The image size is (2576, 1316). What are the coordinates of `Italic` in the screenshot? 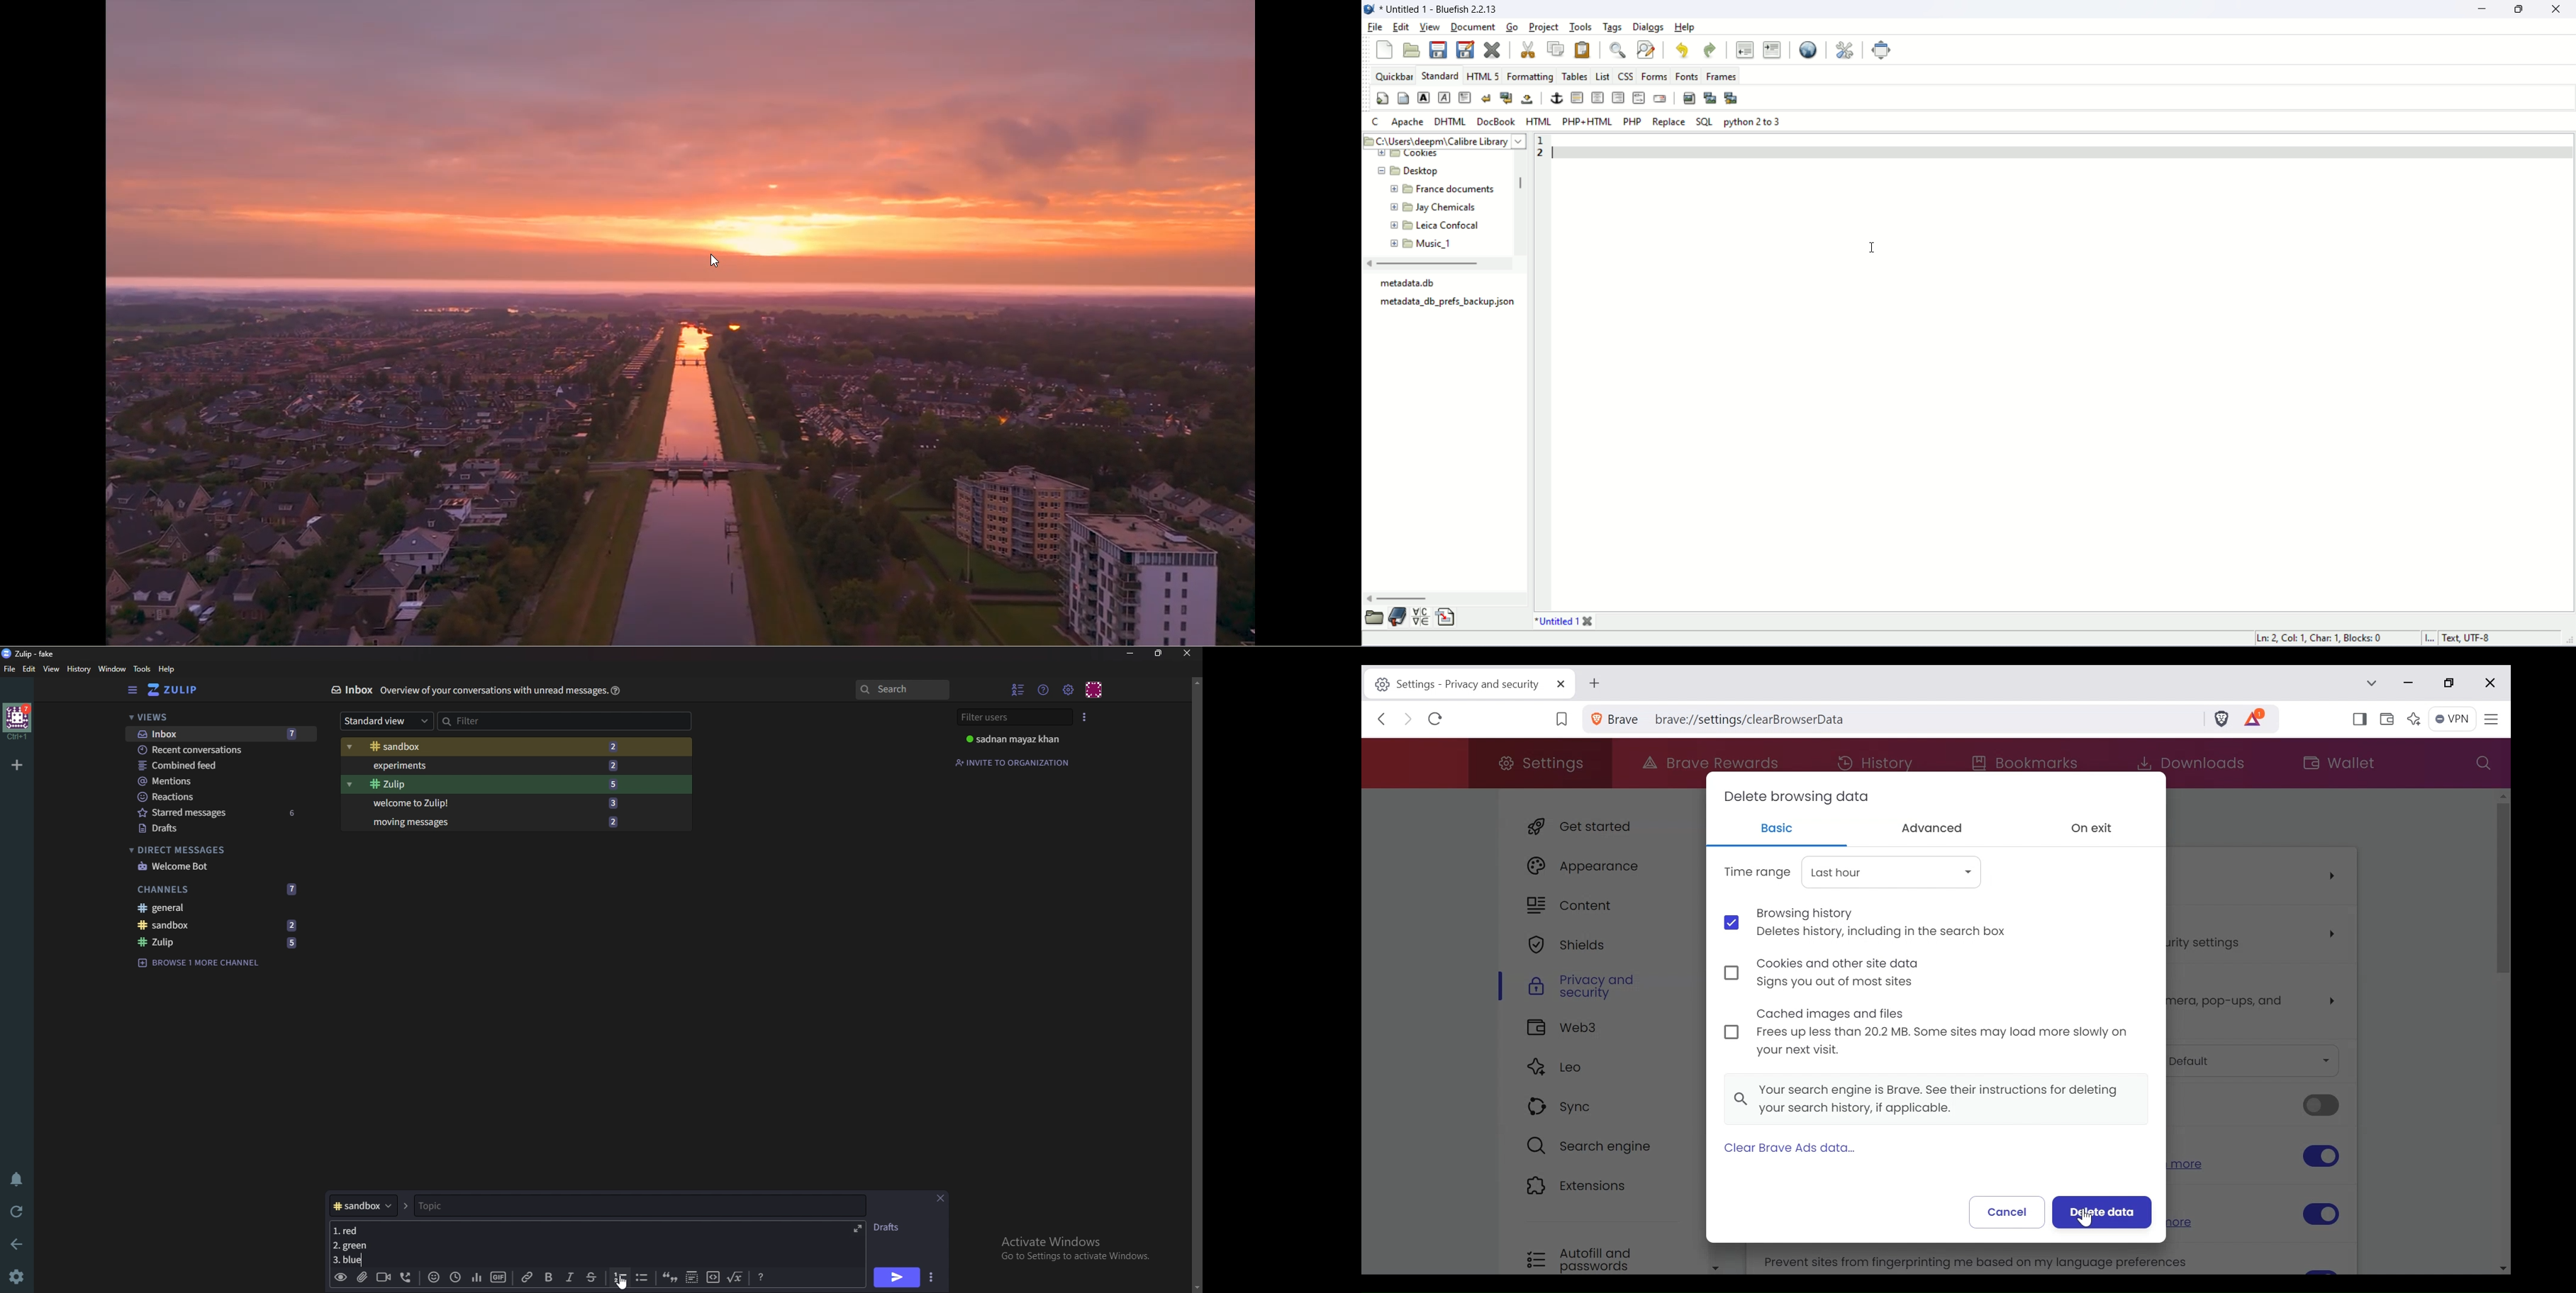 It's located at (569, 1279).